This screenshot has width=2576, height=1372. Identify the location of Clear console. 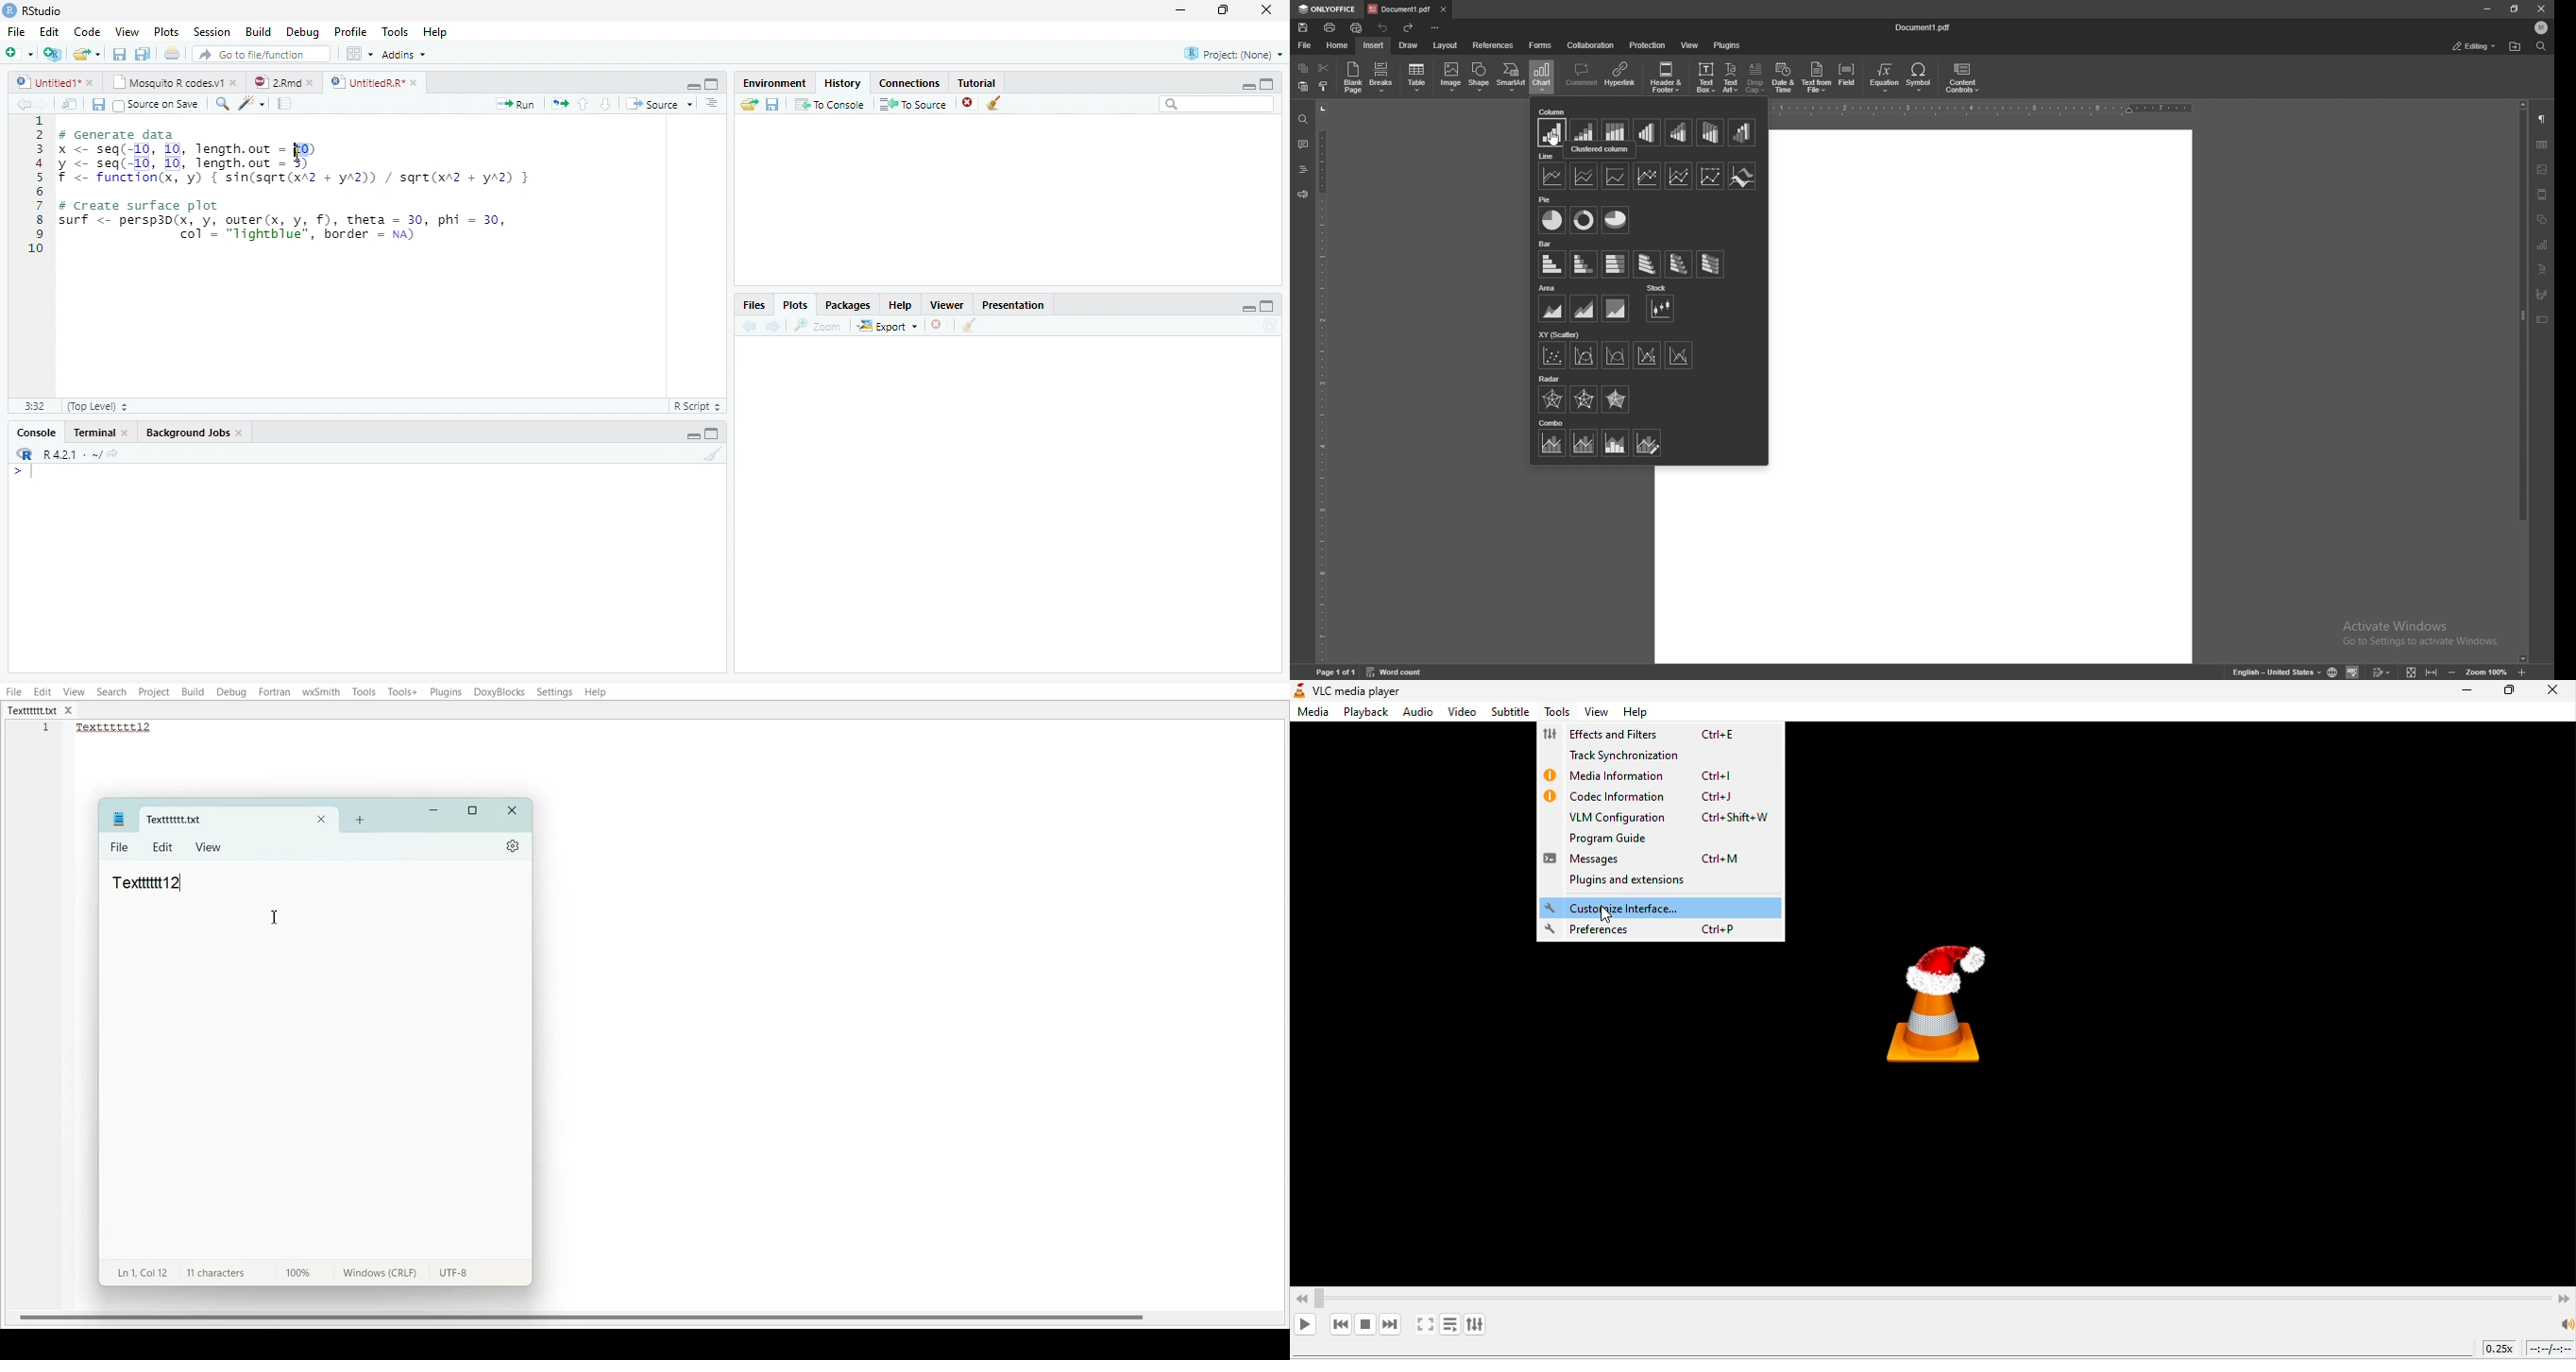
(714, 453).